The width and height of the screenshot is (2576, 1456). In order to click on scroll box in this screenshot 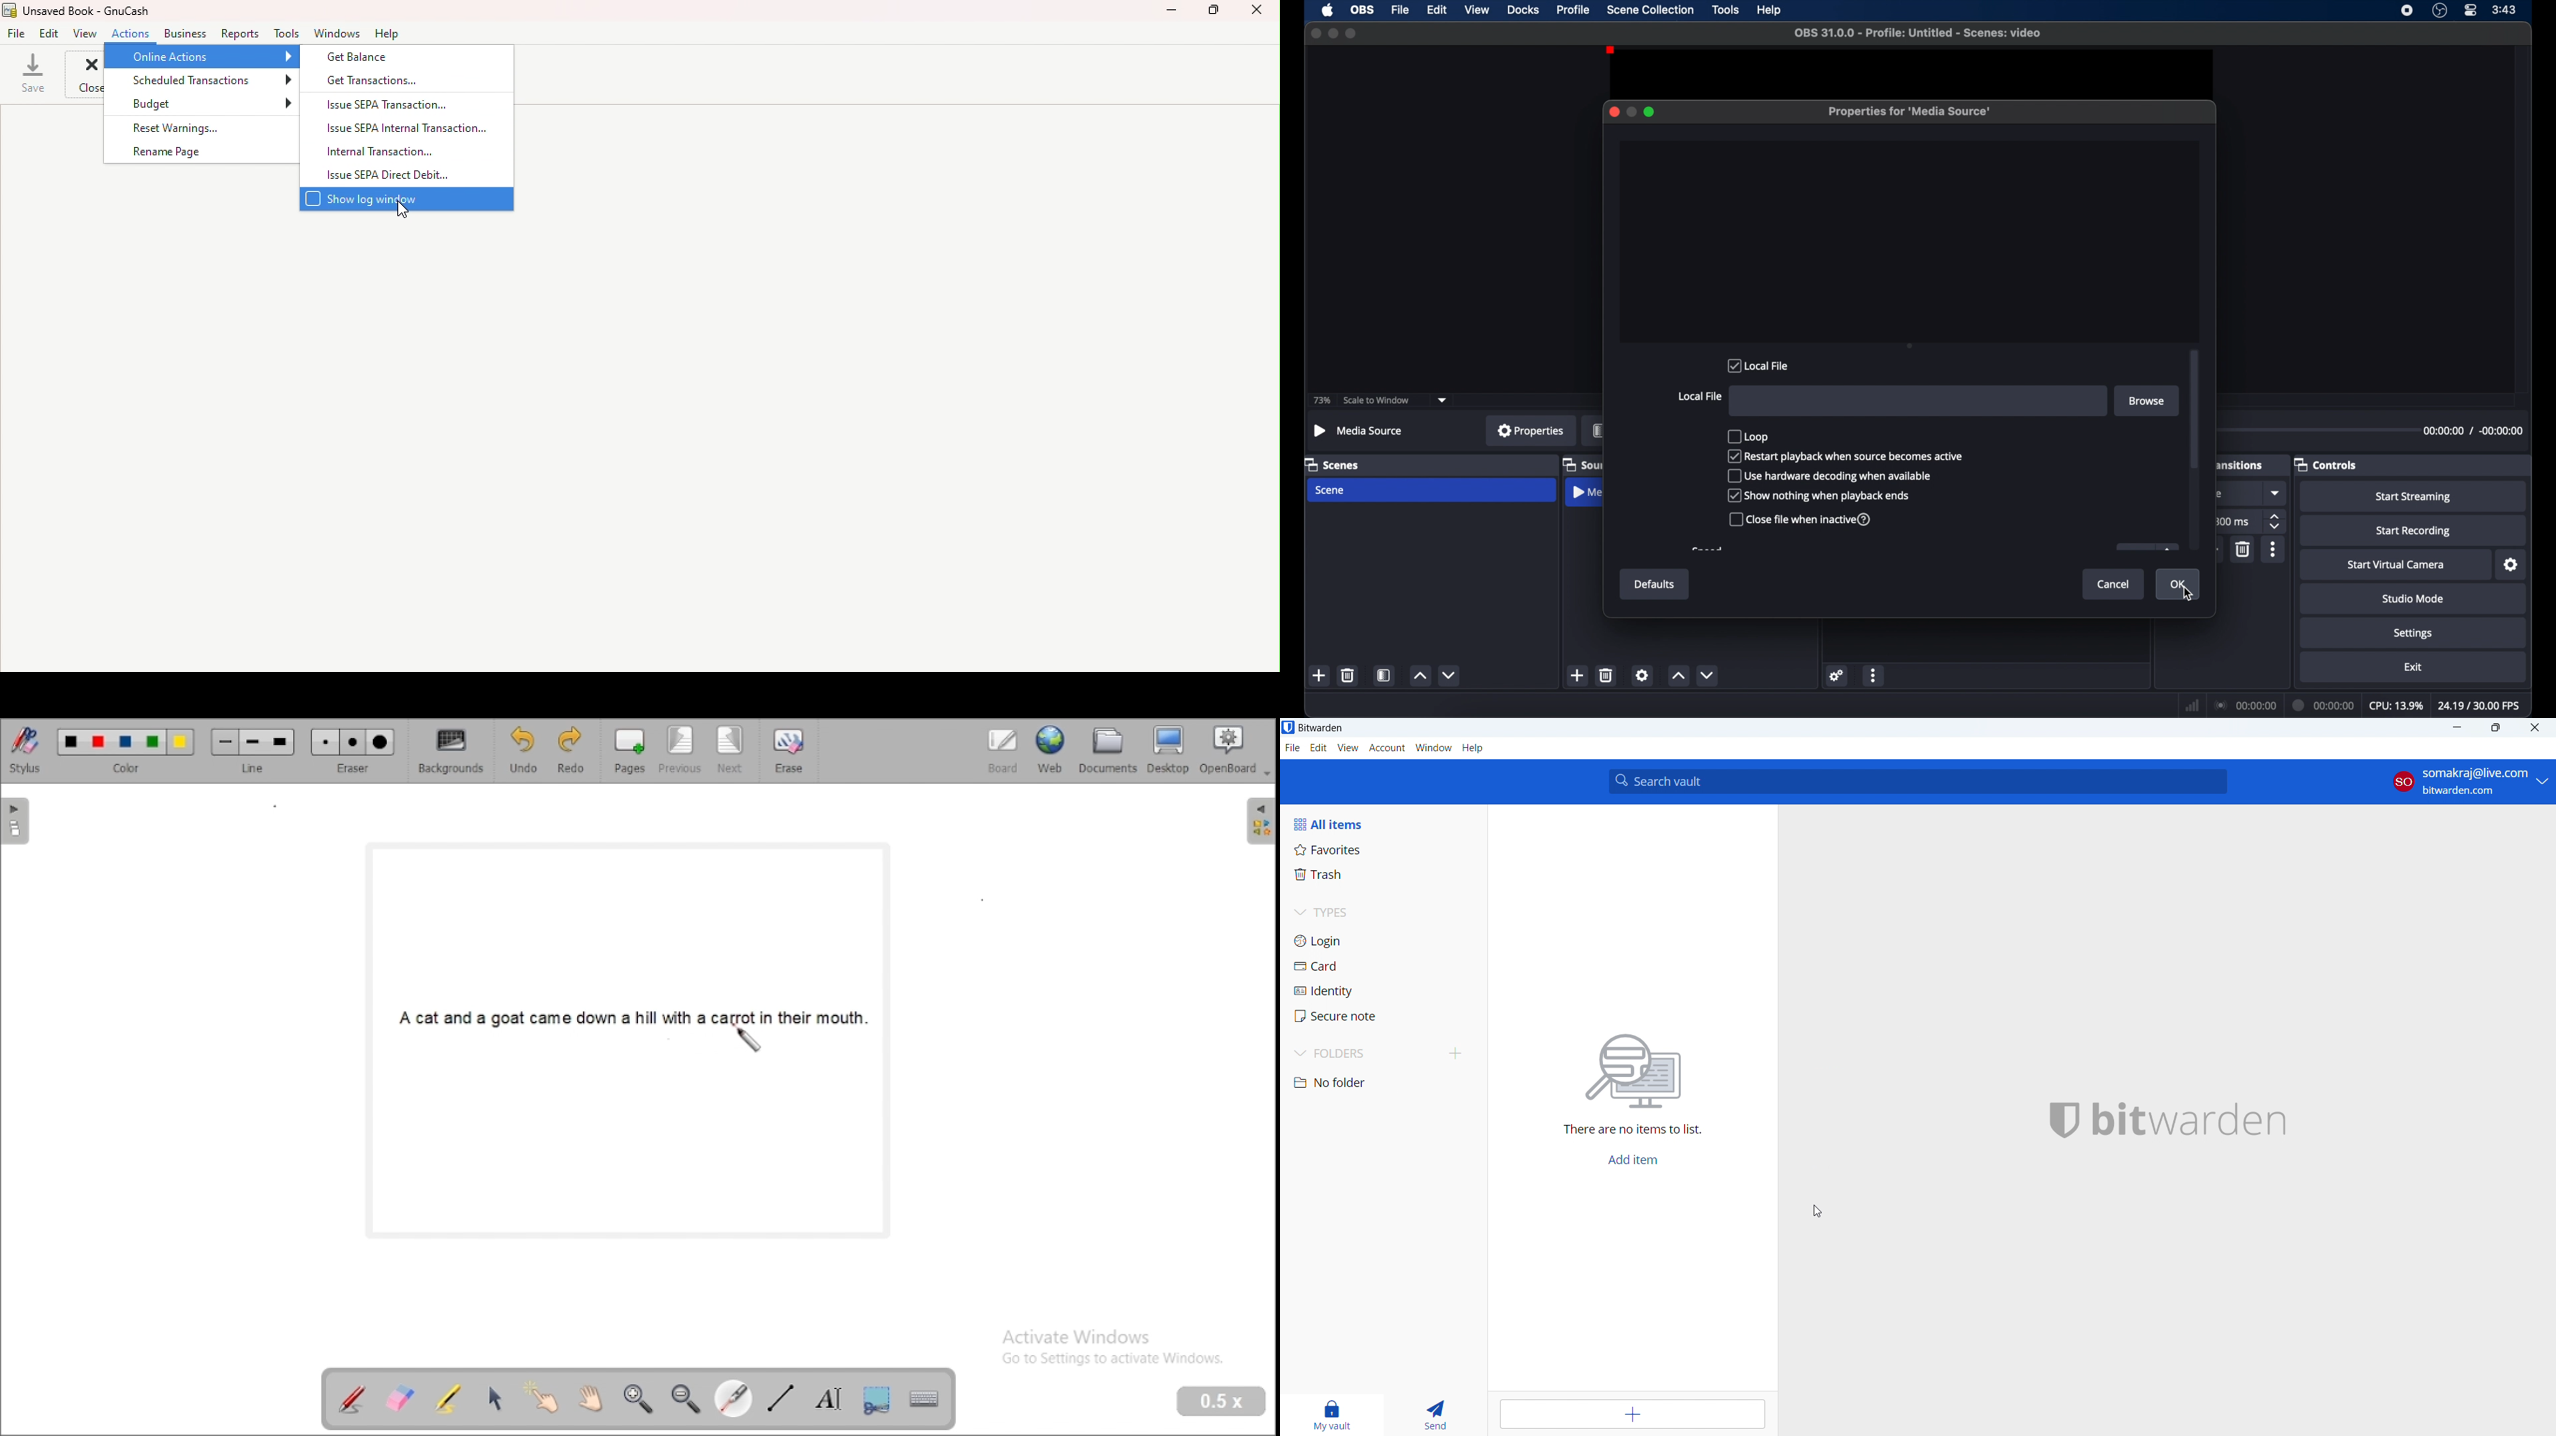, I will do `click(2195, 409)`.